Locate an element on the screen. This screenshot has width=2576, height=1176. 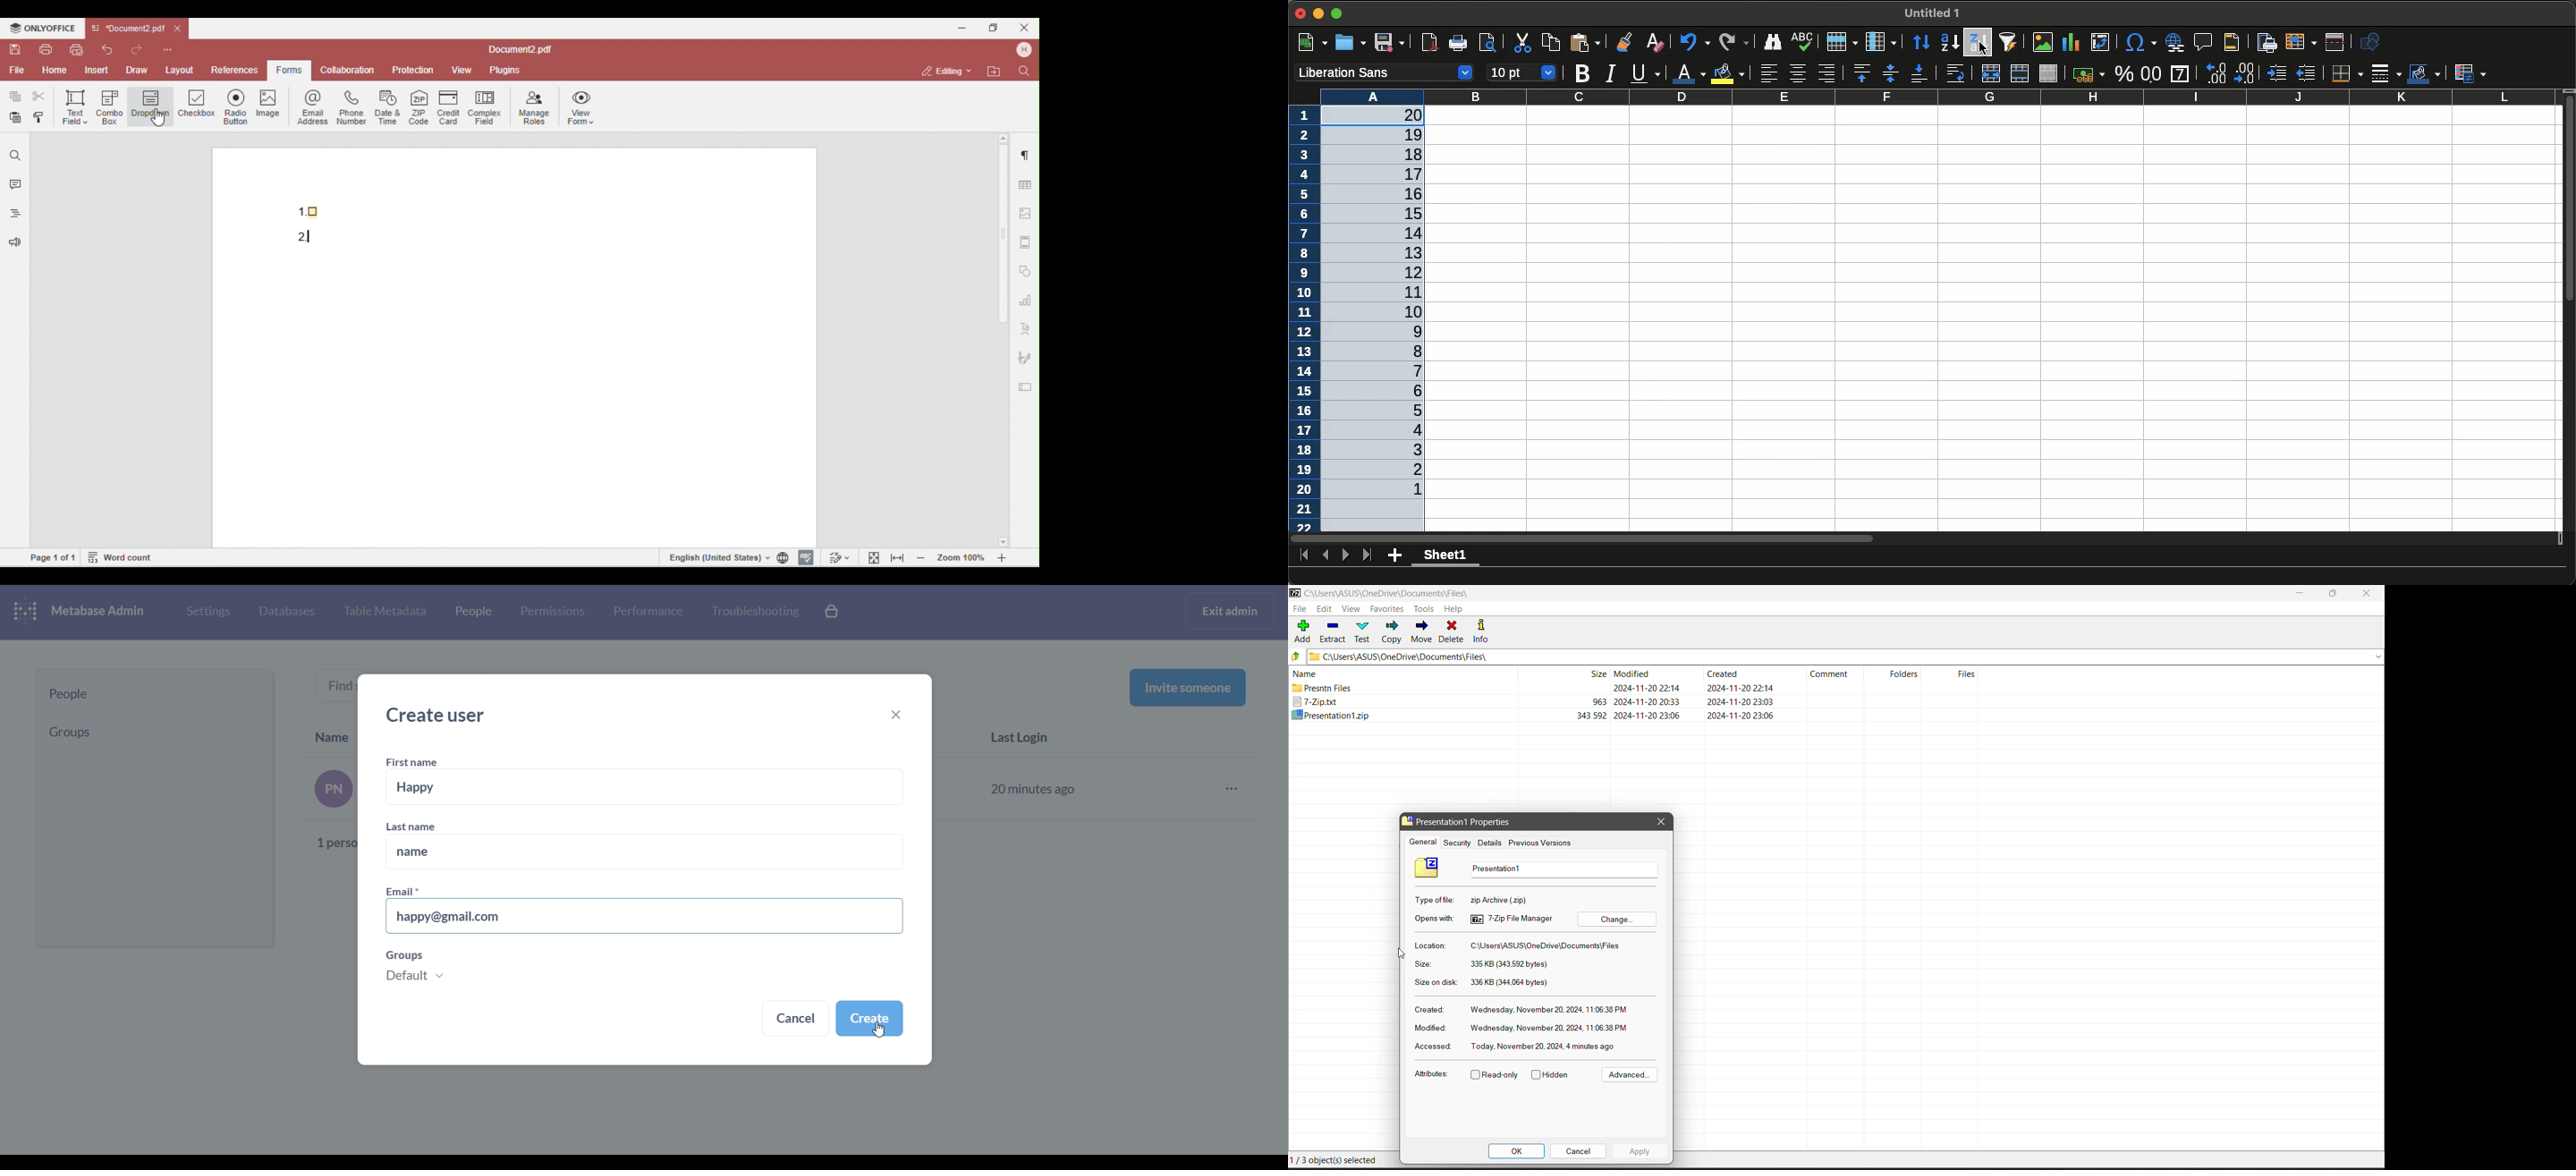
4 is located at coordinates (1411, 174).